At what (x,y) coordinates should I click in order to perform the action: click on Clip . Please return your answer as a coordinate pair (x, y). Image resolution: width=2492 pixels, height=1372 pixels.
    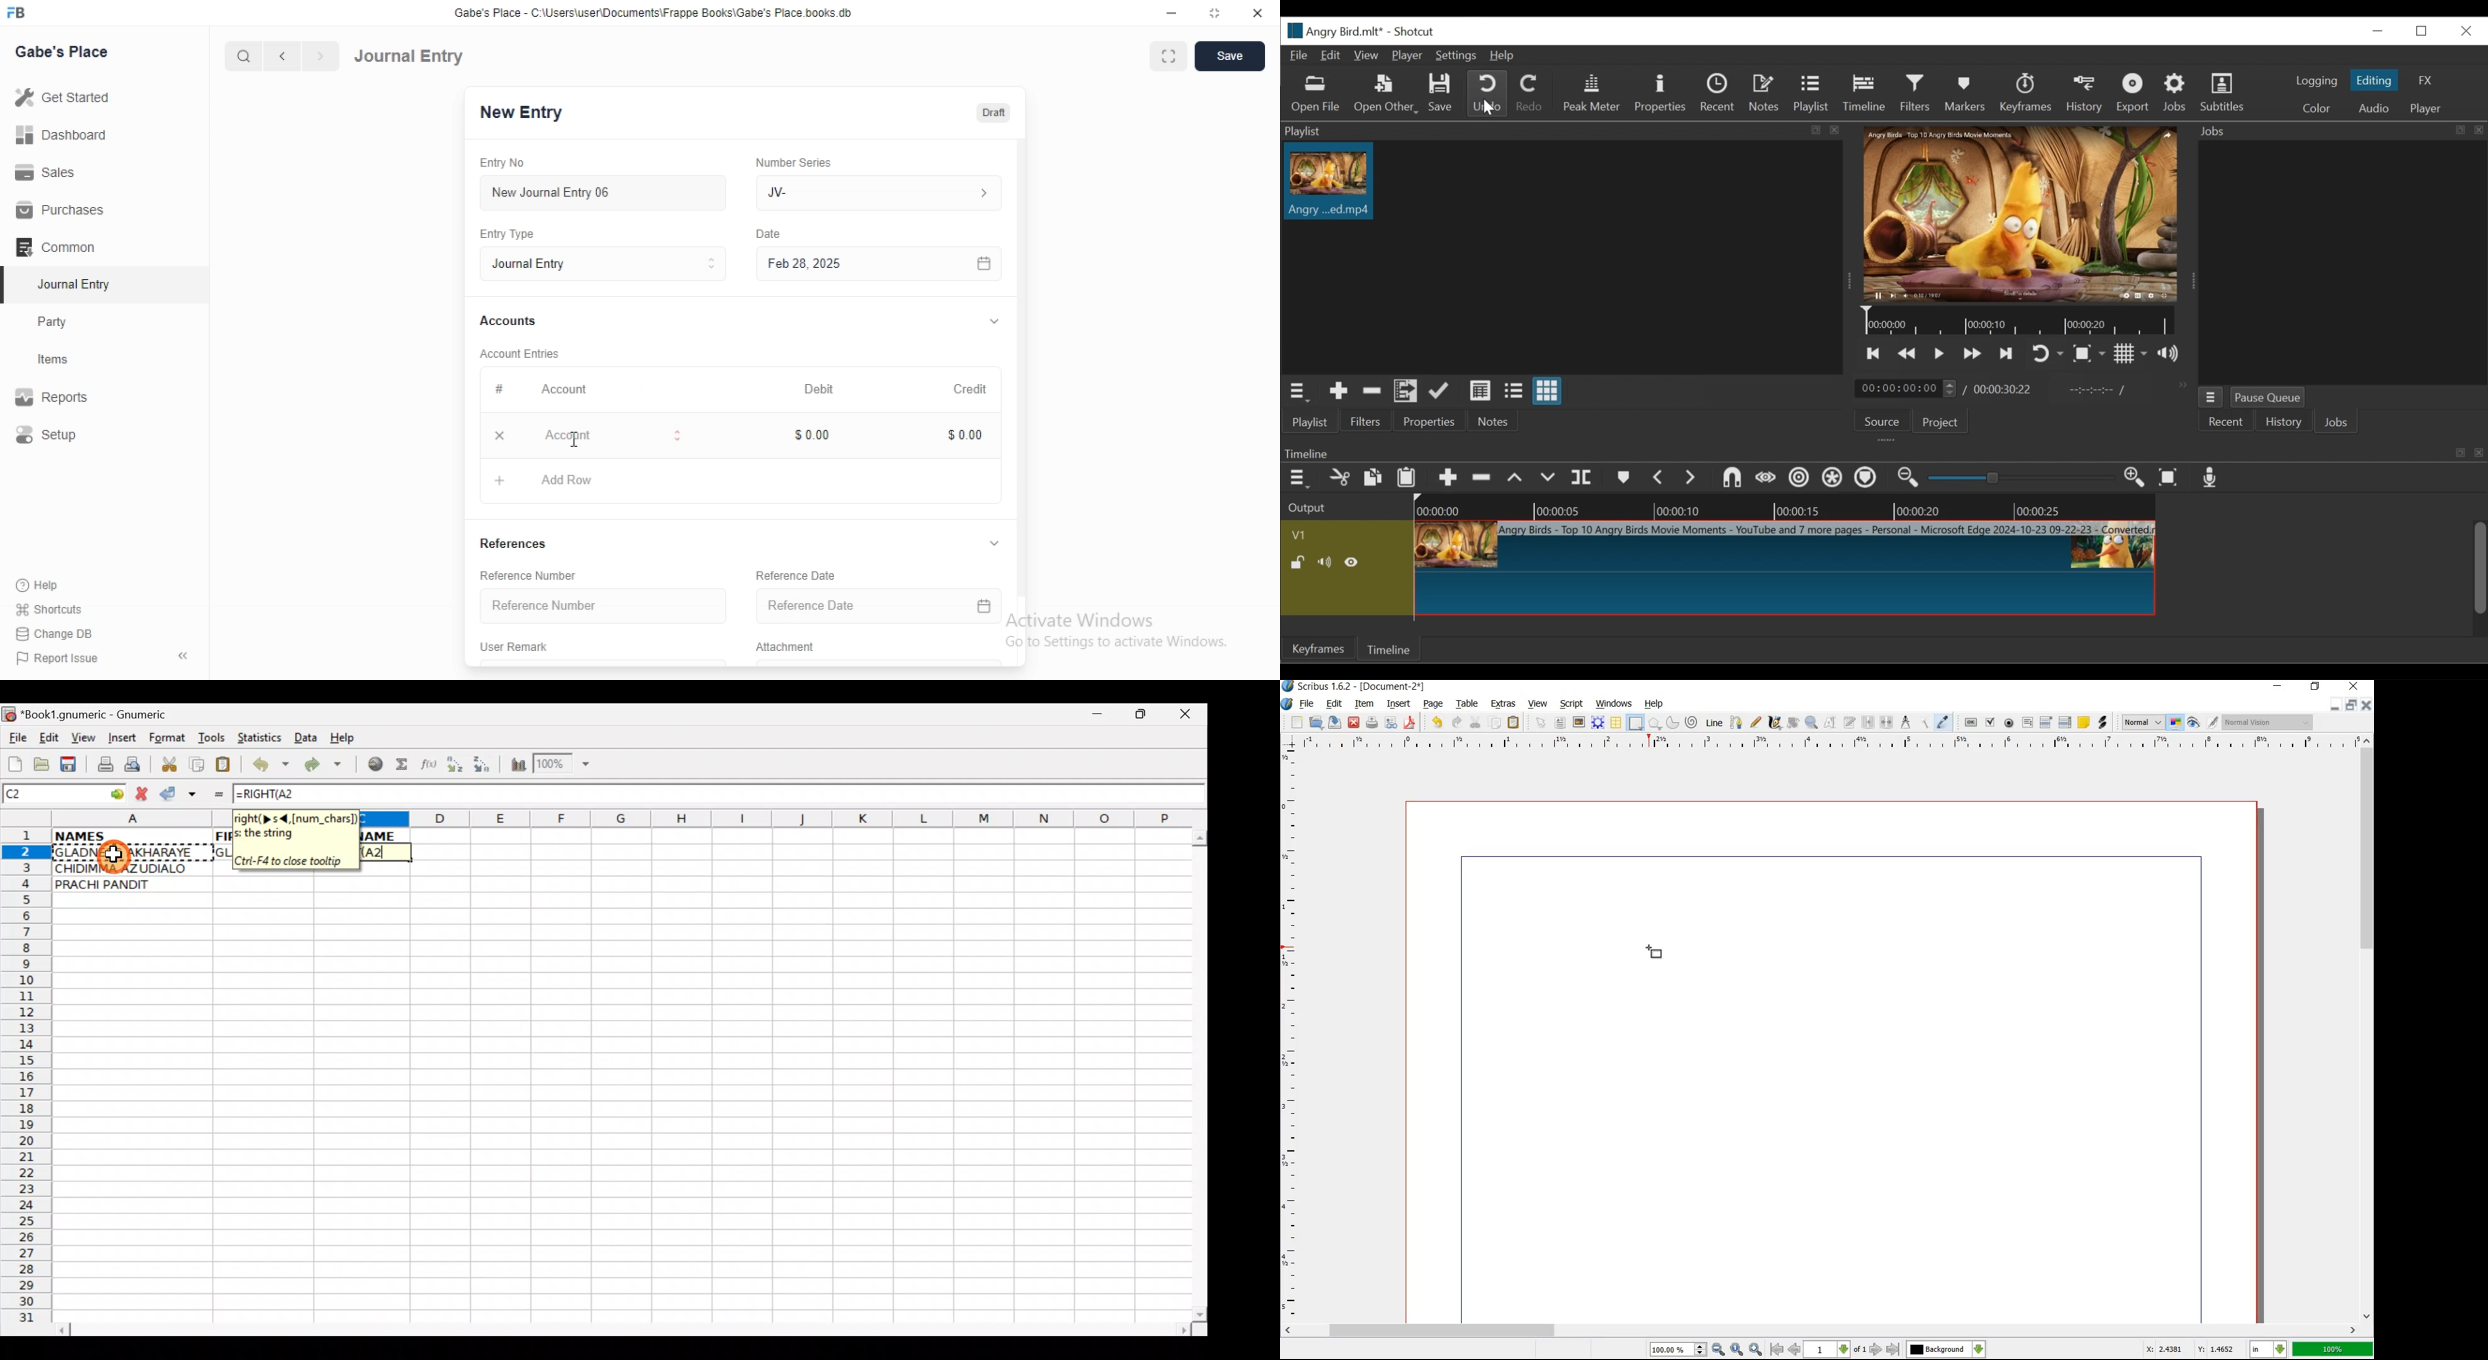
    Looking at the image, I should click on (1328, 185).